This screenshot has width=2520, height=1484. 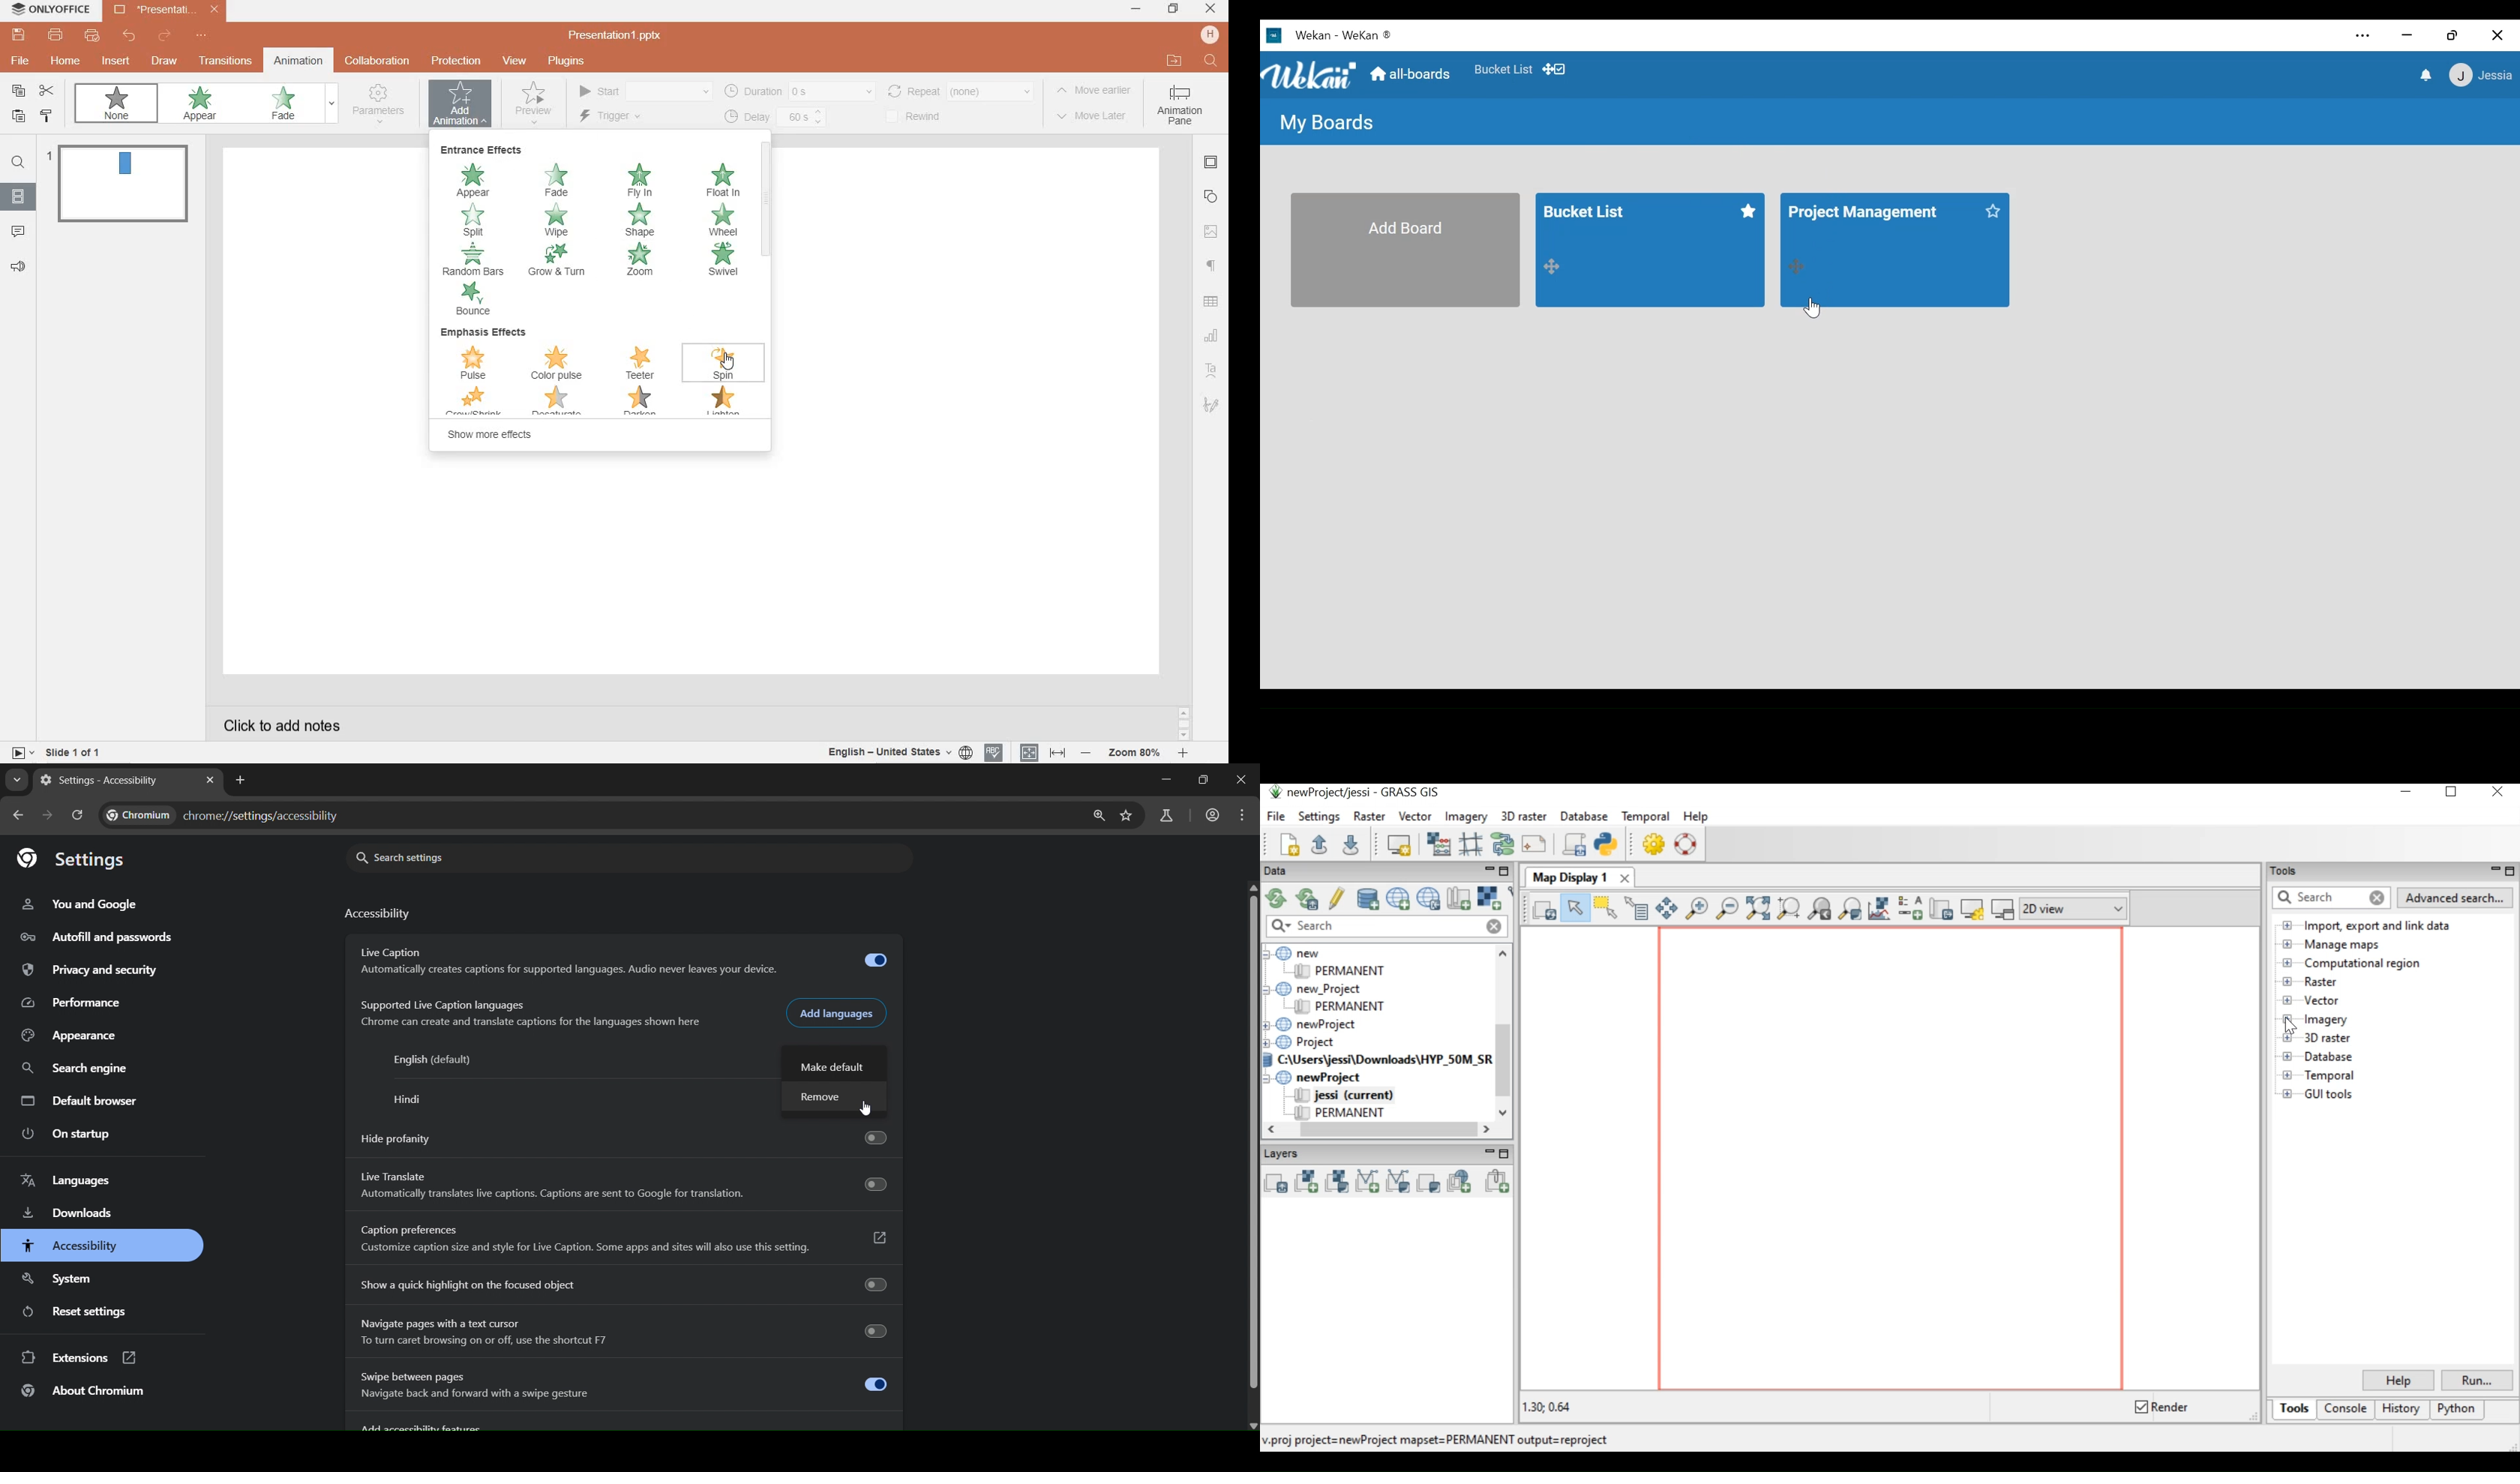 What do you see at coordinates (644, 363) in the screenshot?
I see `teeter` at bounding box center [644, 363].